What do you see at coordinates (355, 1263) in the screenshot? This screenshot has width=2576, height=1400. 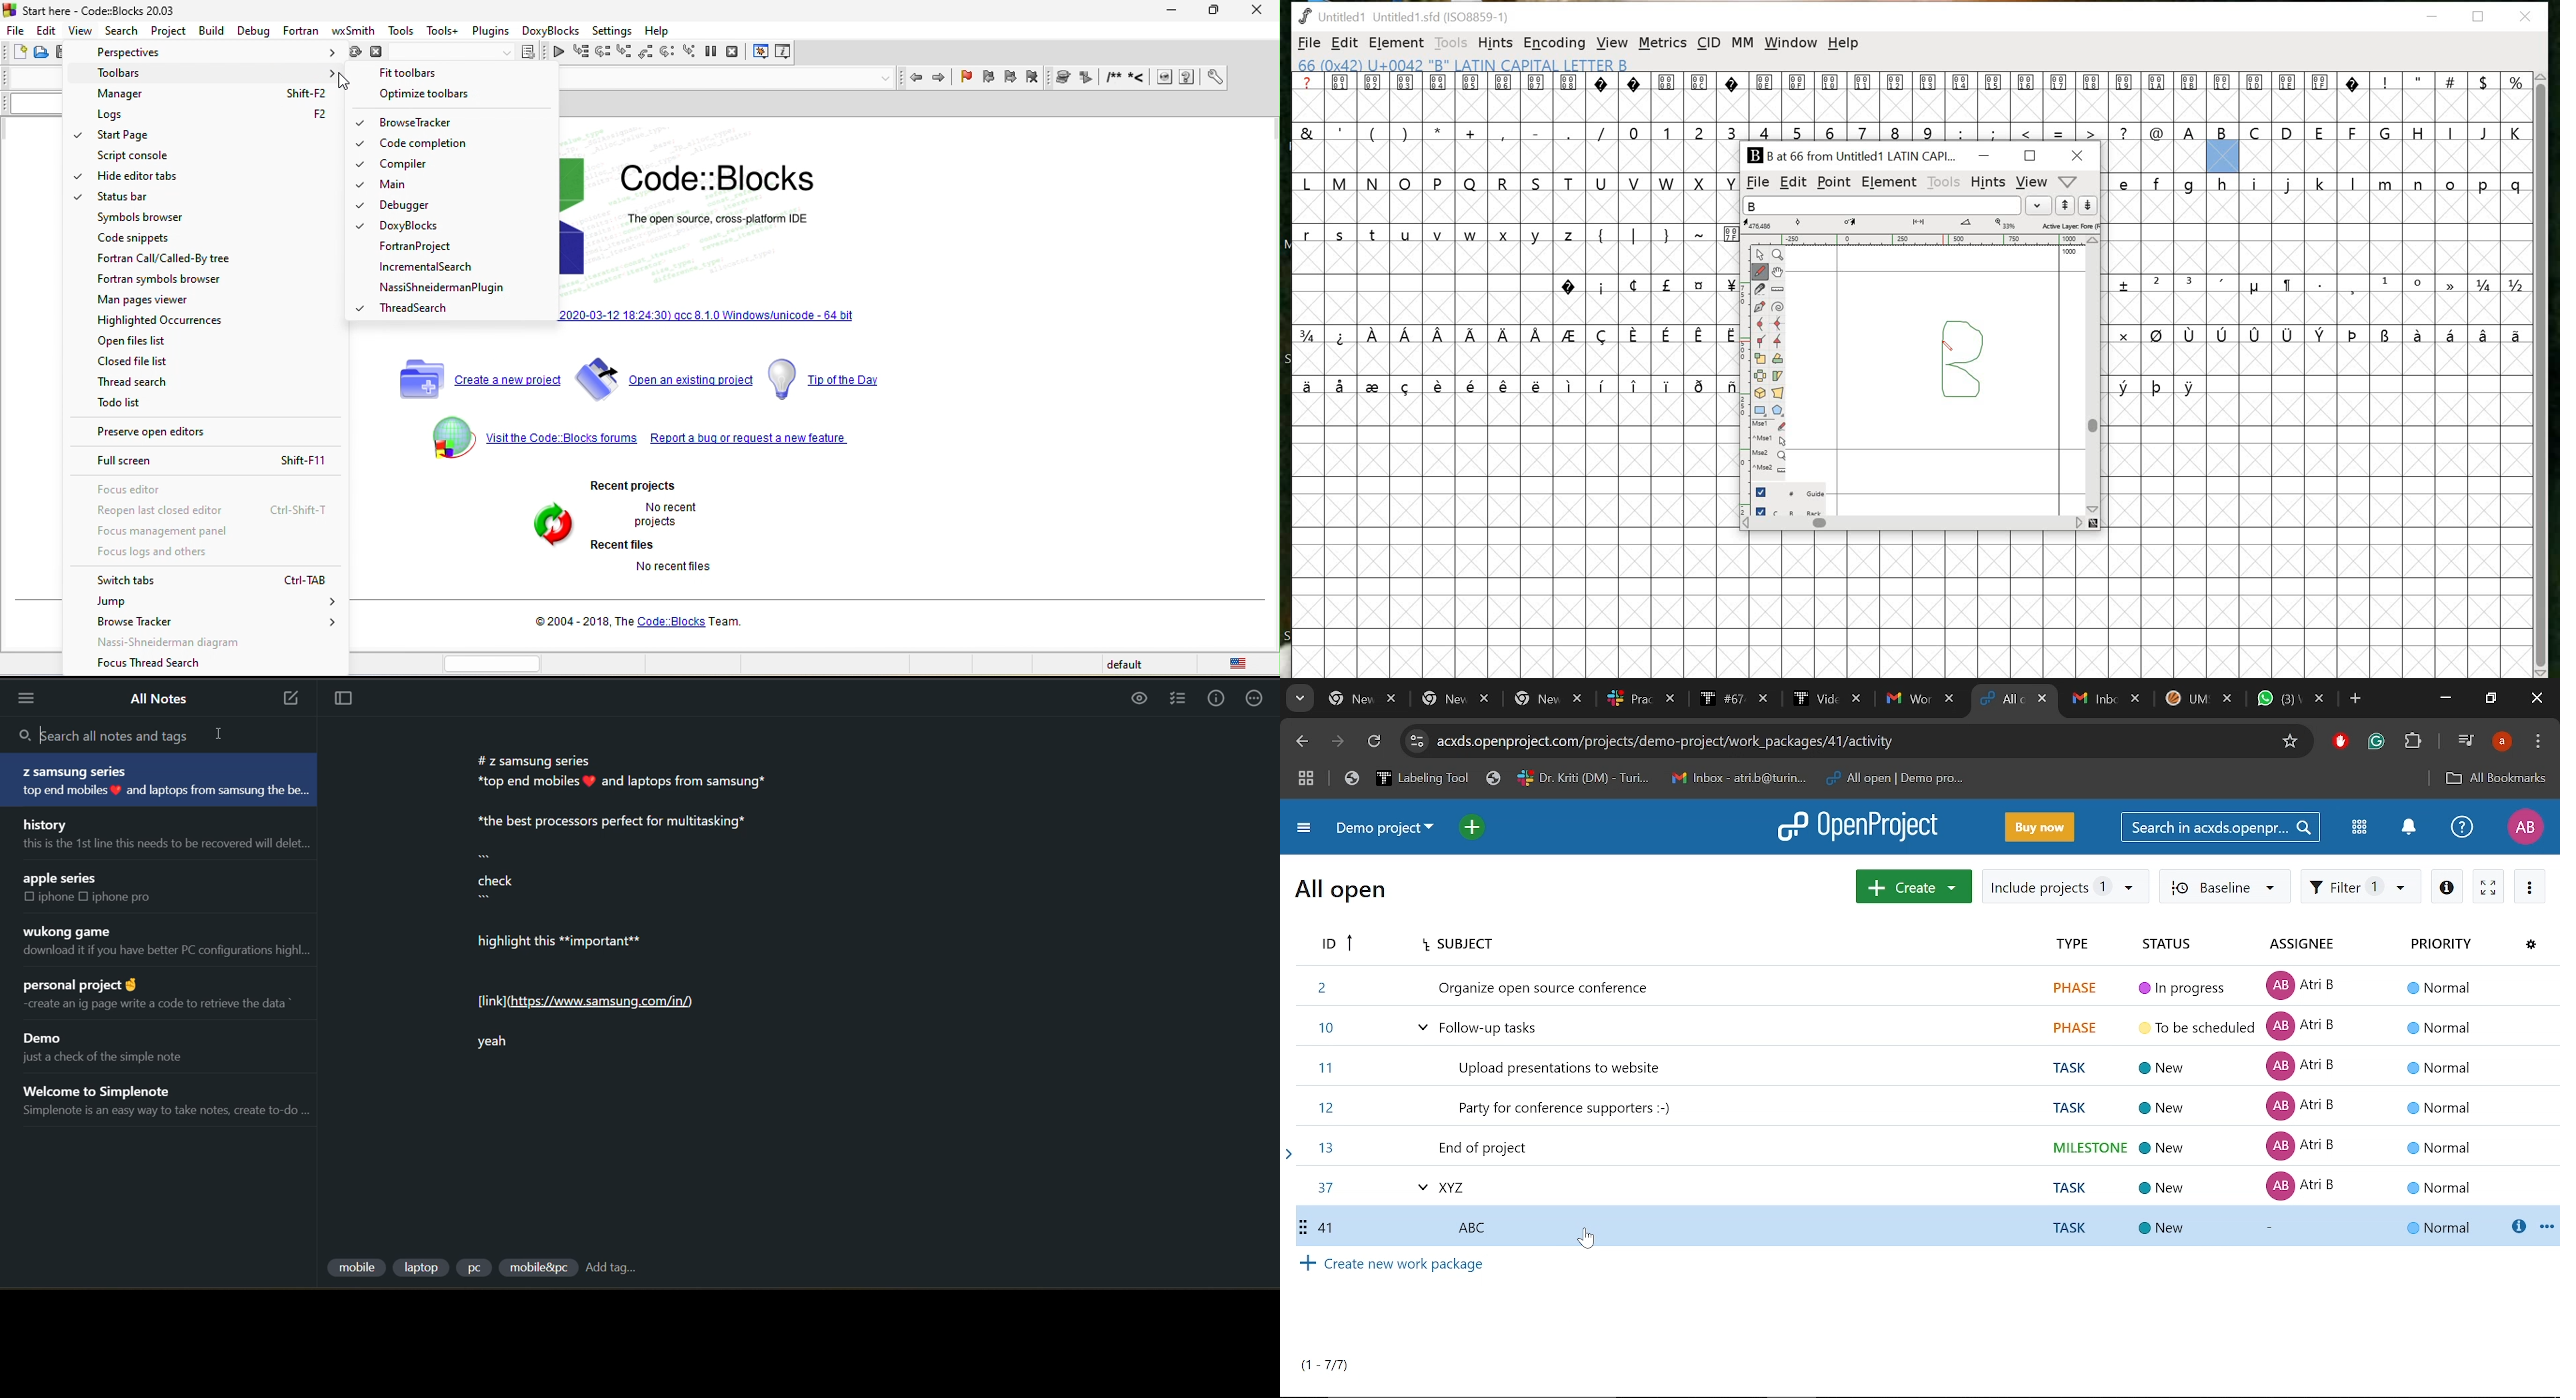 I see `mobile` at bounding box center [355, 1263].